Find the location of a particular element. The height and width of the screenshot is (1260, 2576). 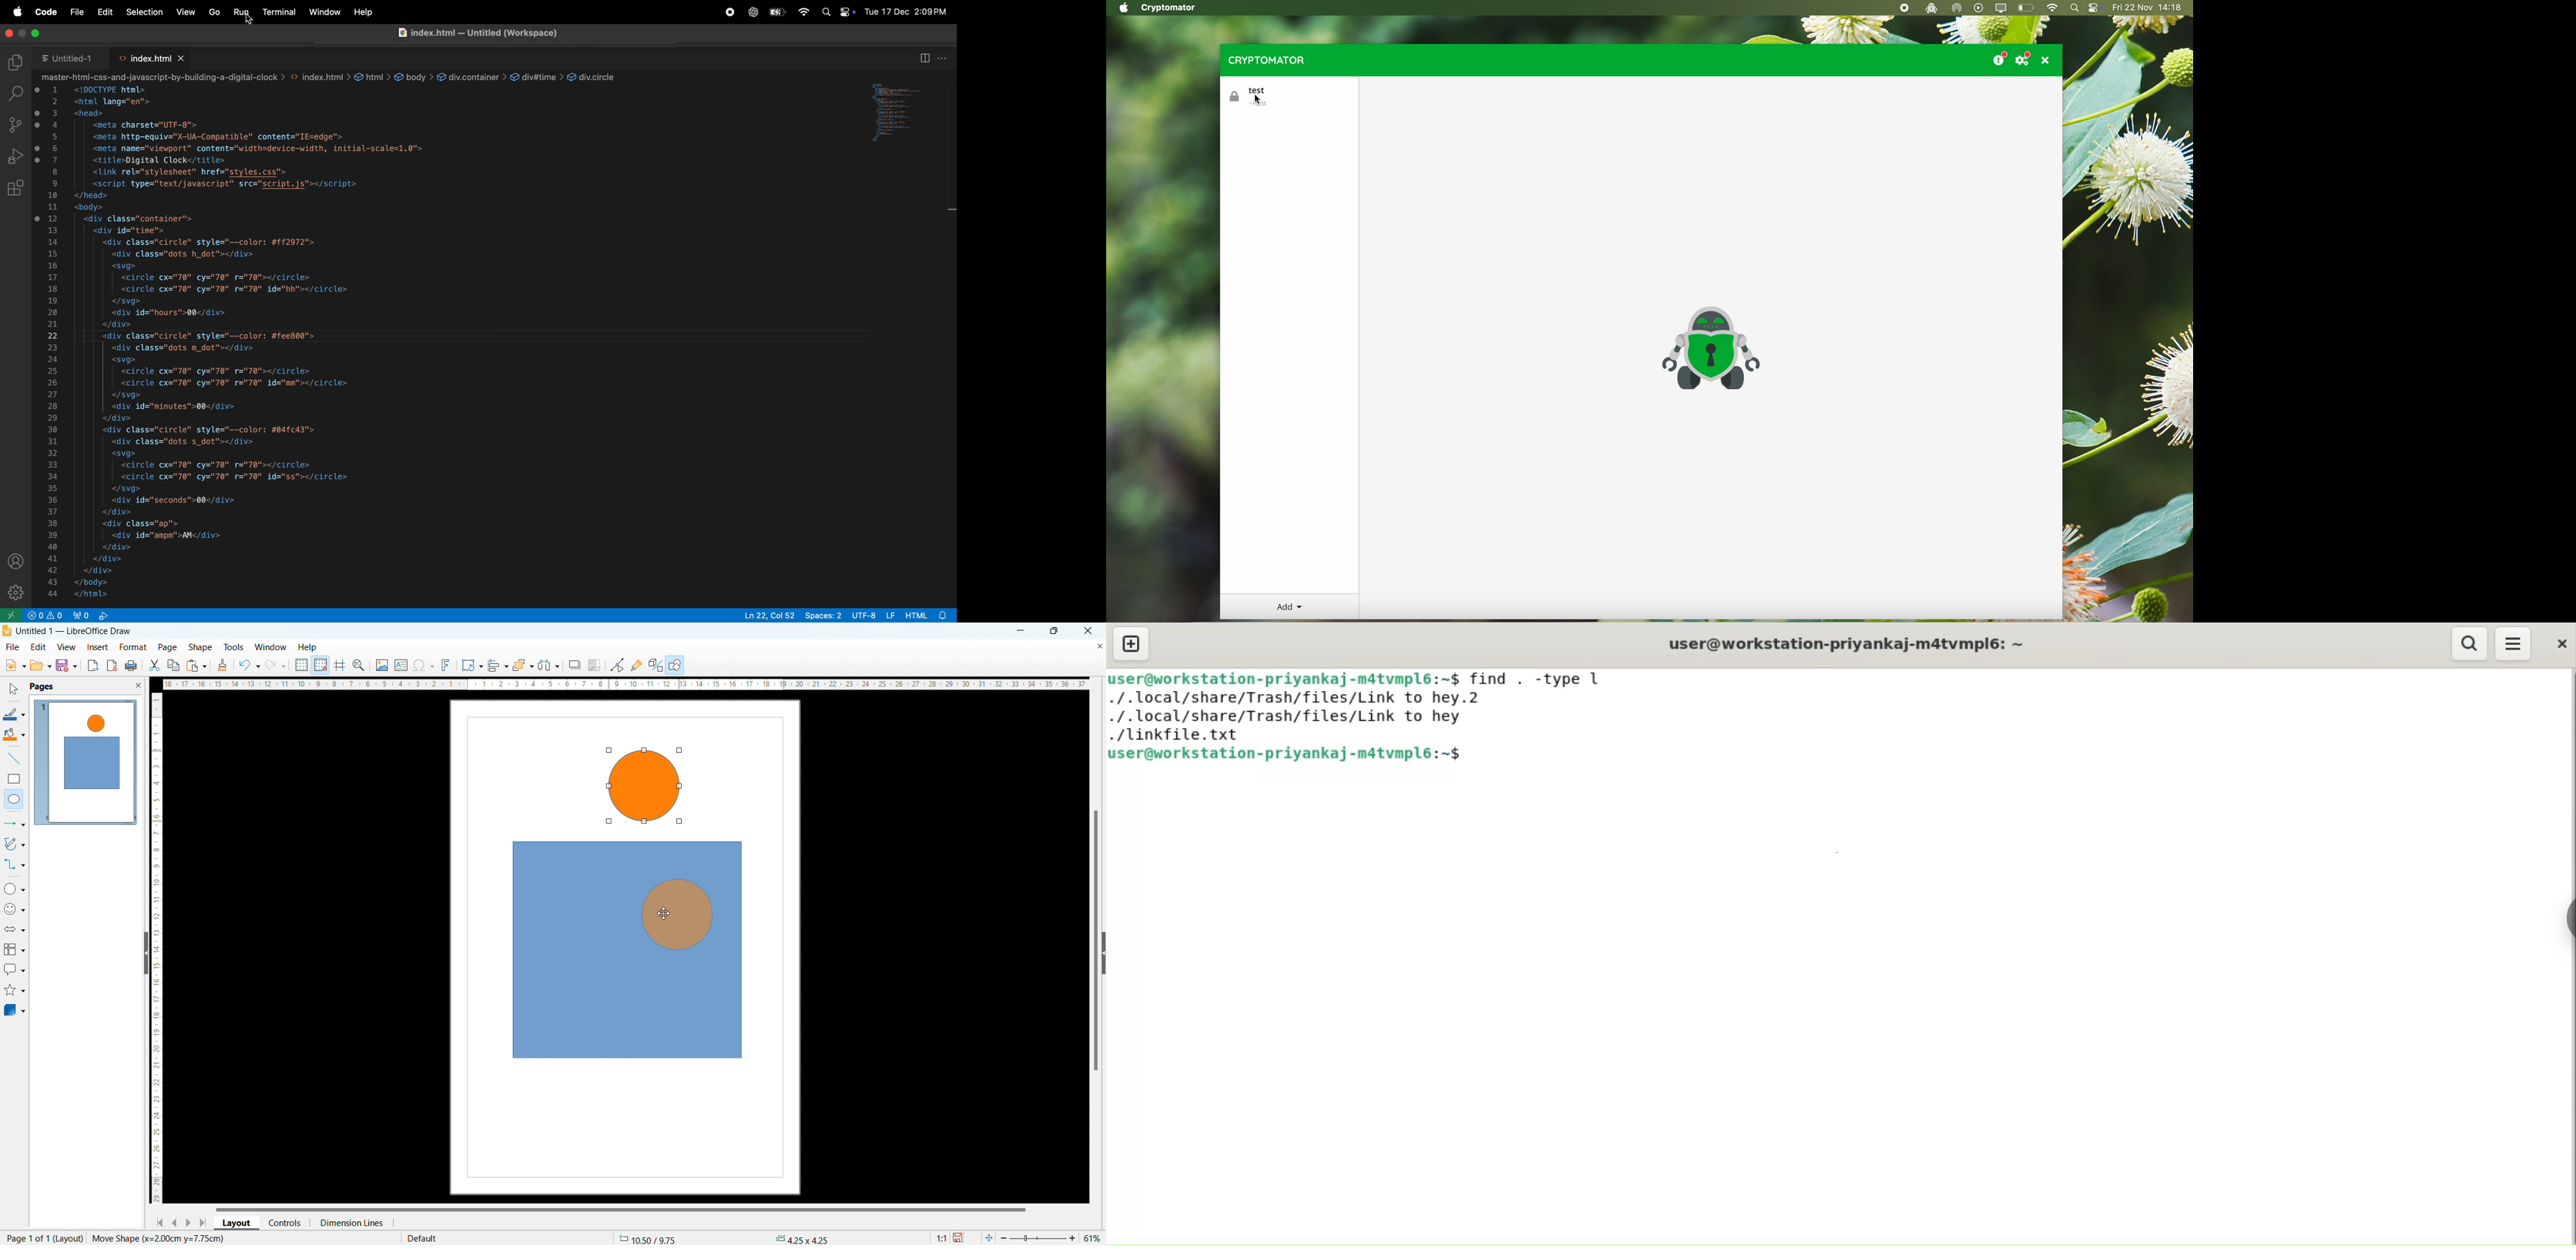

tools is located at coordinates (235, 647).